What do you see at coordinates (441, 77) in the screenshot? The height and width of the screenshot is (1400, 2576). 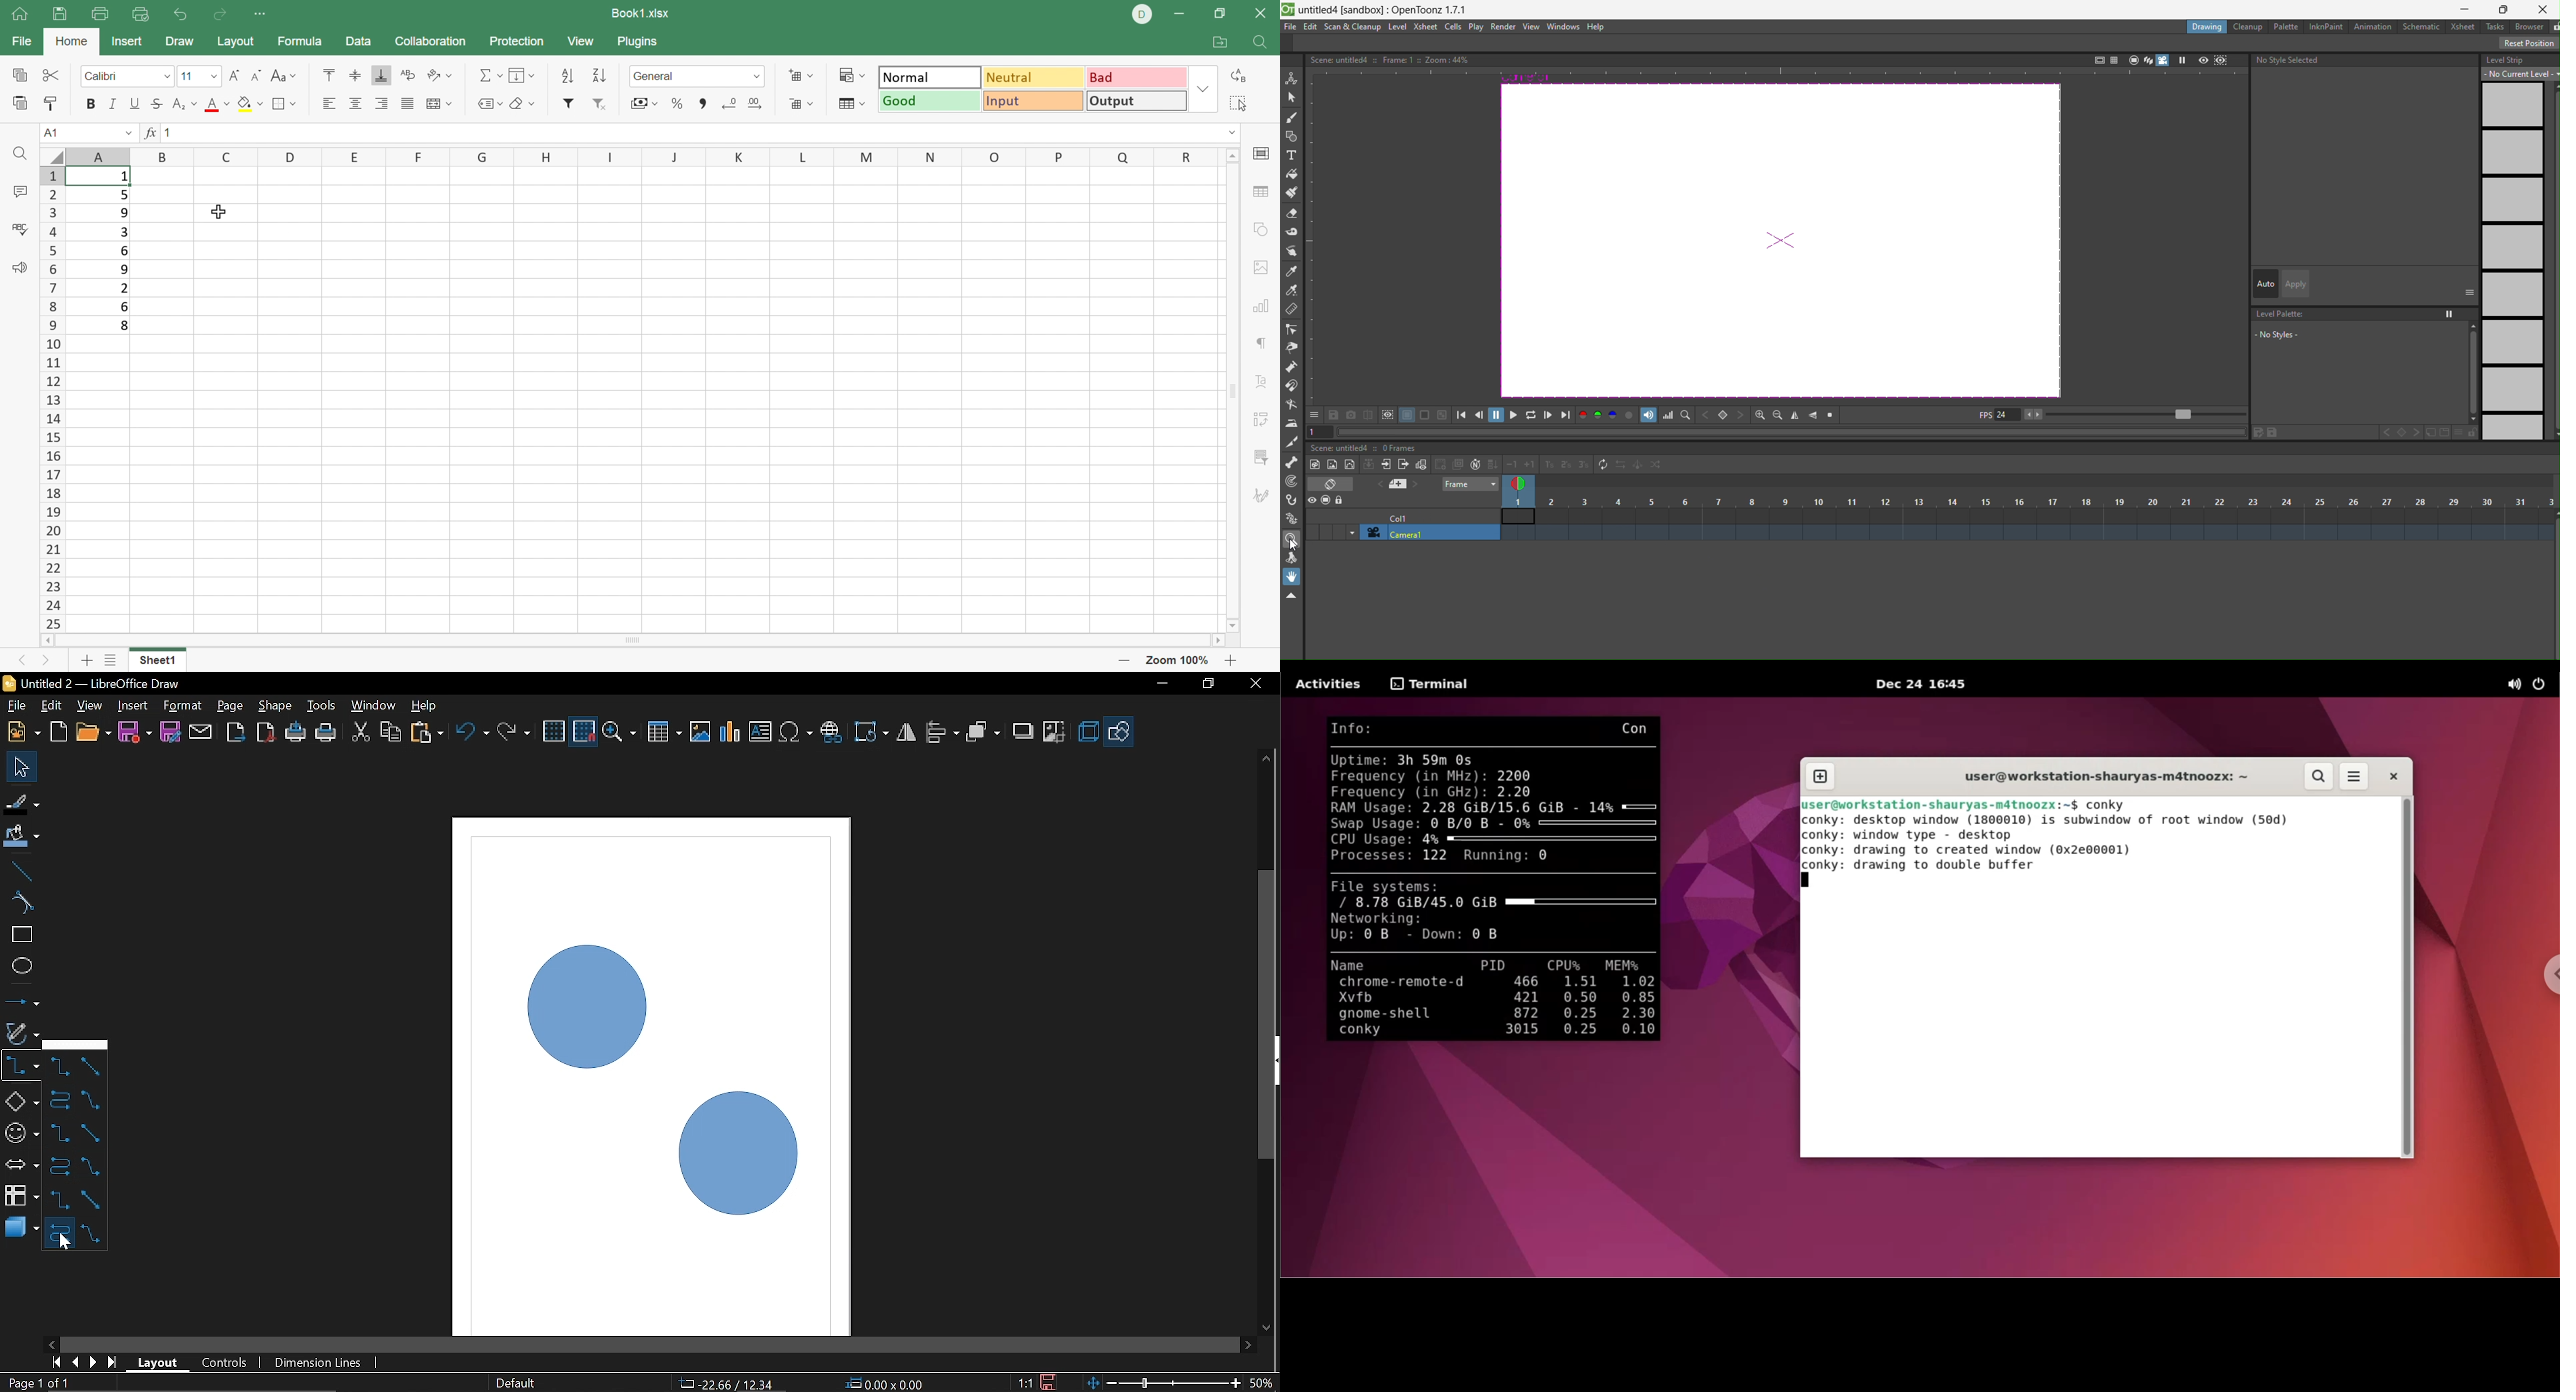 I see `Orientation` at bounding box center [441, 77].